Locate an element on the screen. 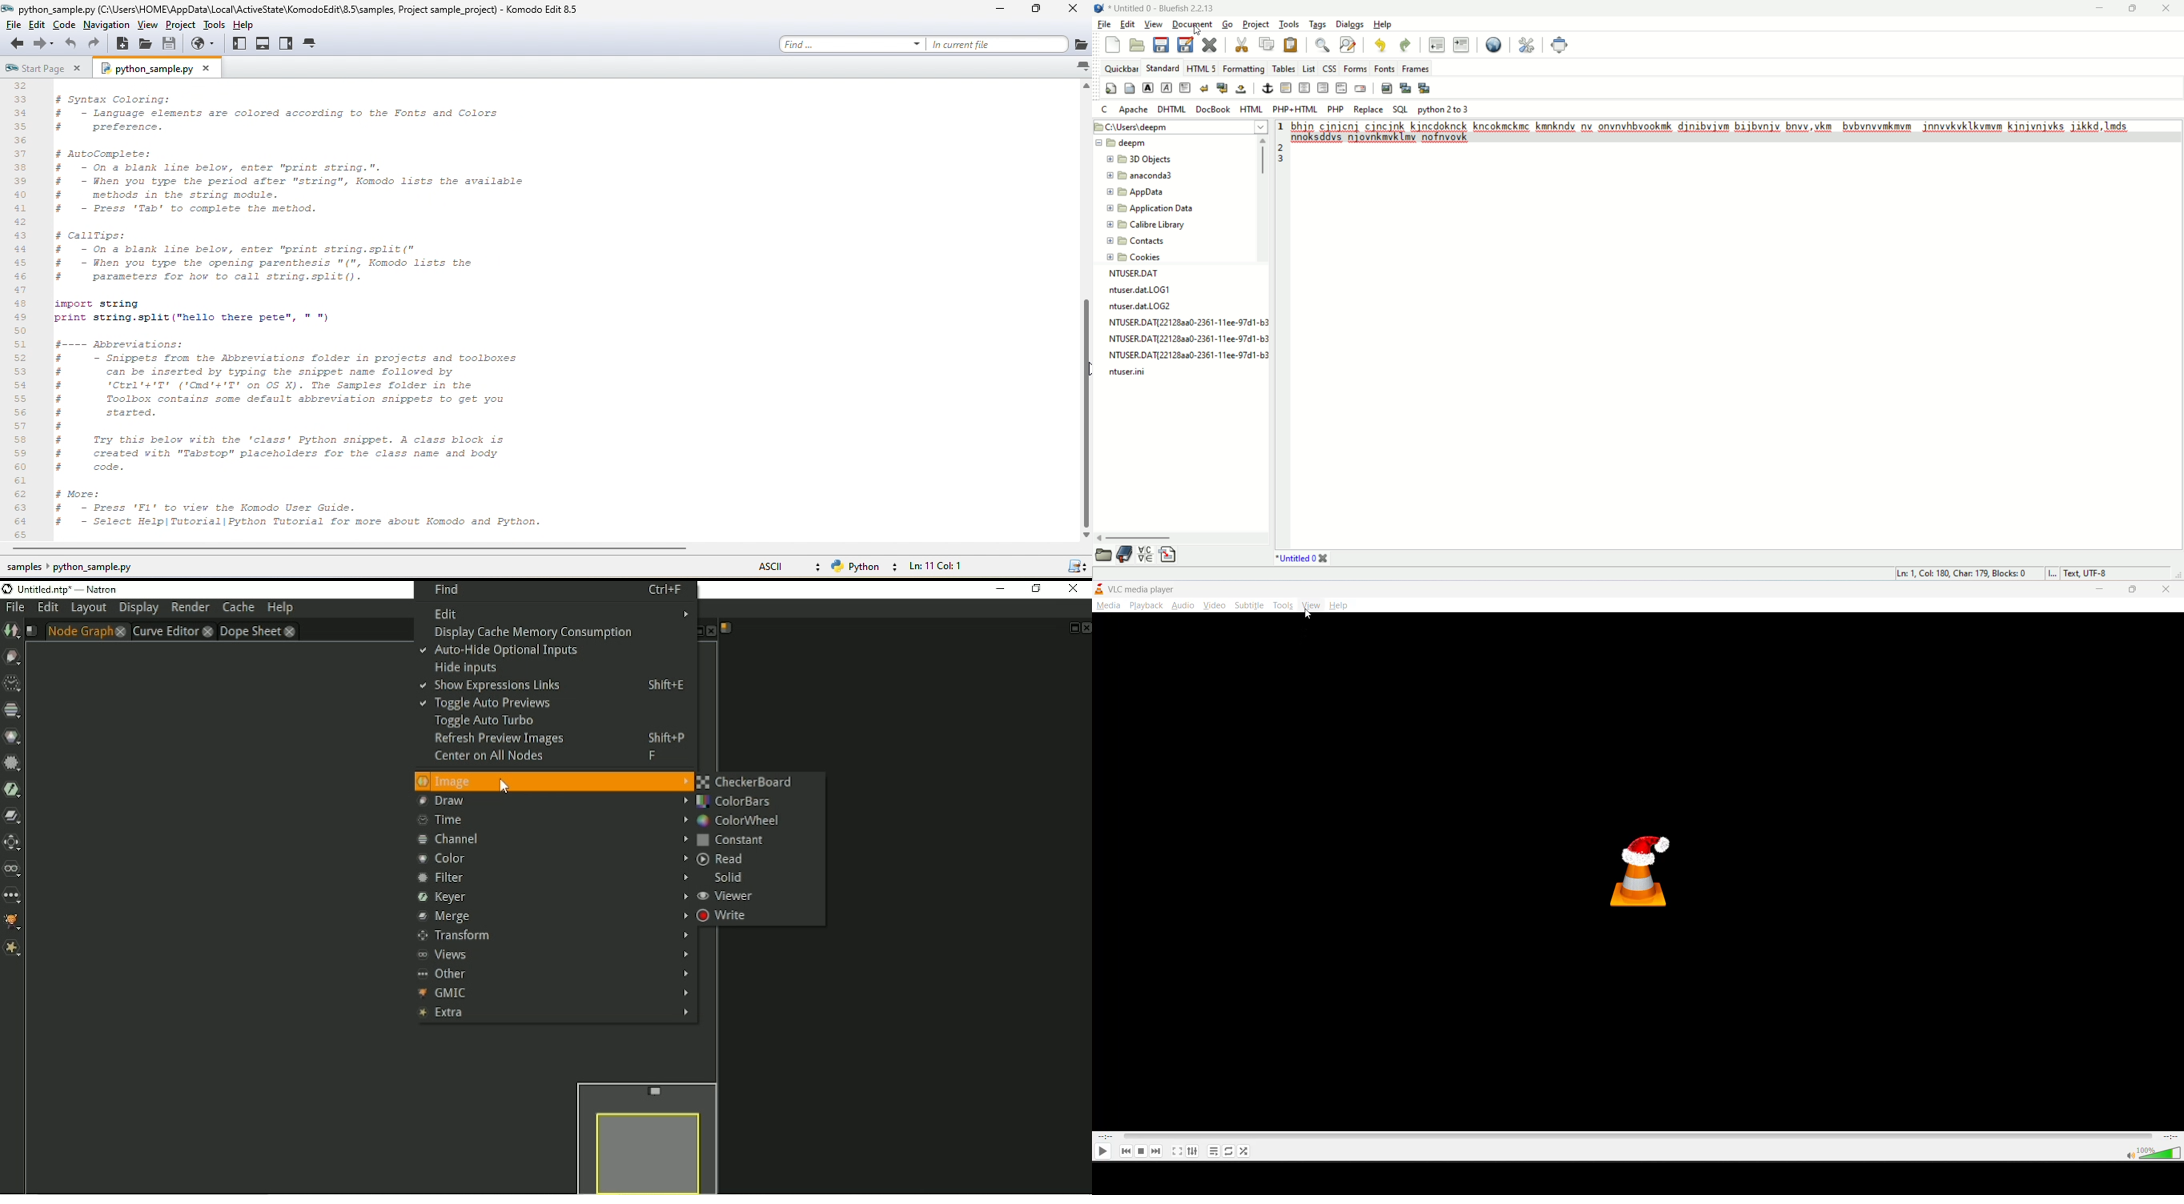 Image resolution: width=2184 pixels, height=1204 pixels. document is located at coordinates (1192, 23).